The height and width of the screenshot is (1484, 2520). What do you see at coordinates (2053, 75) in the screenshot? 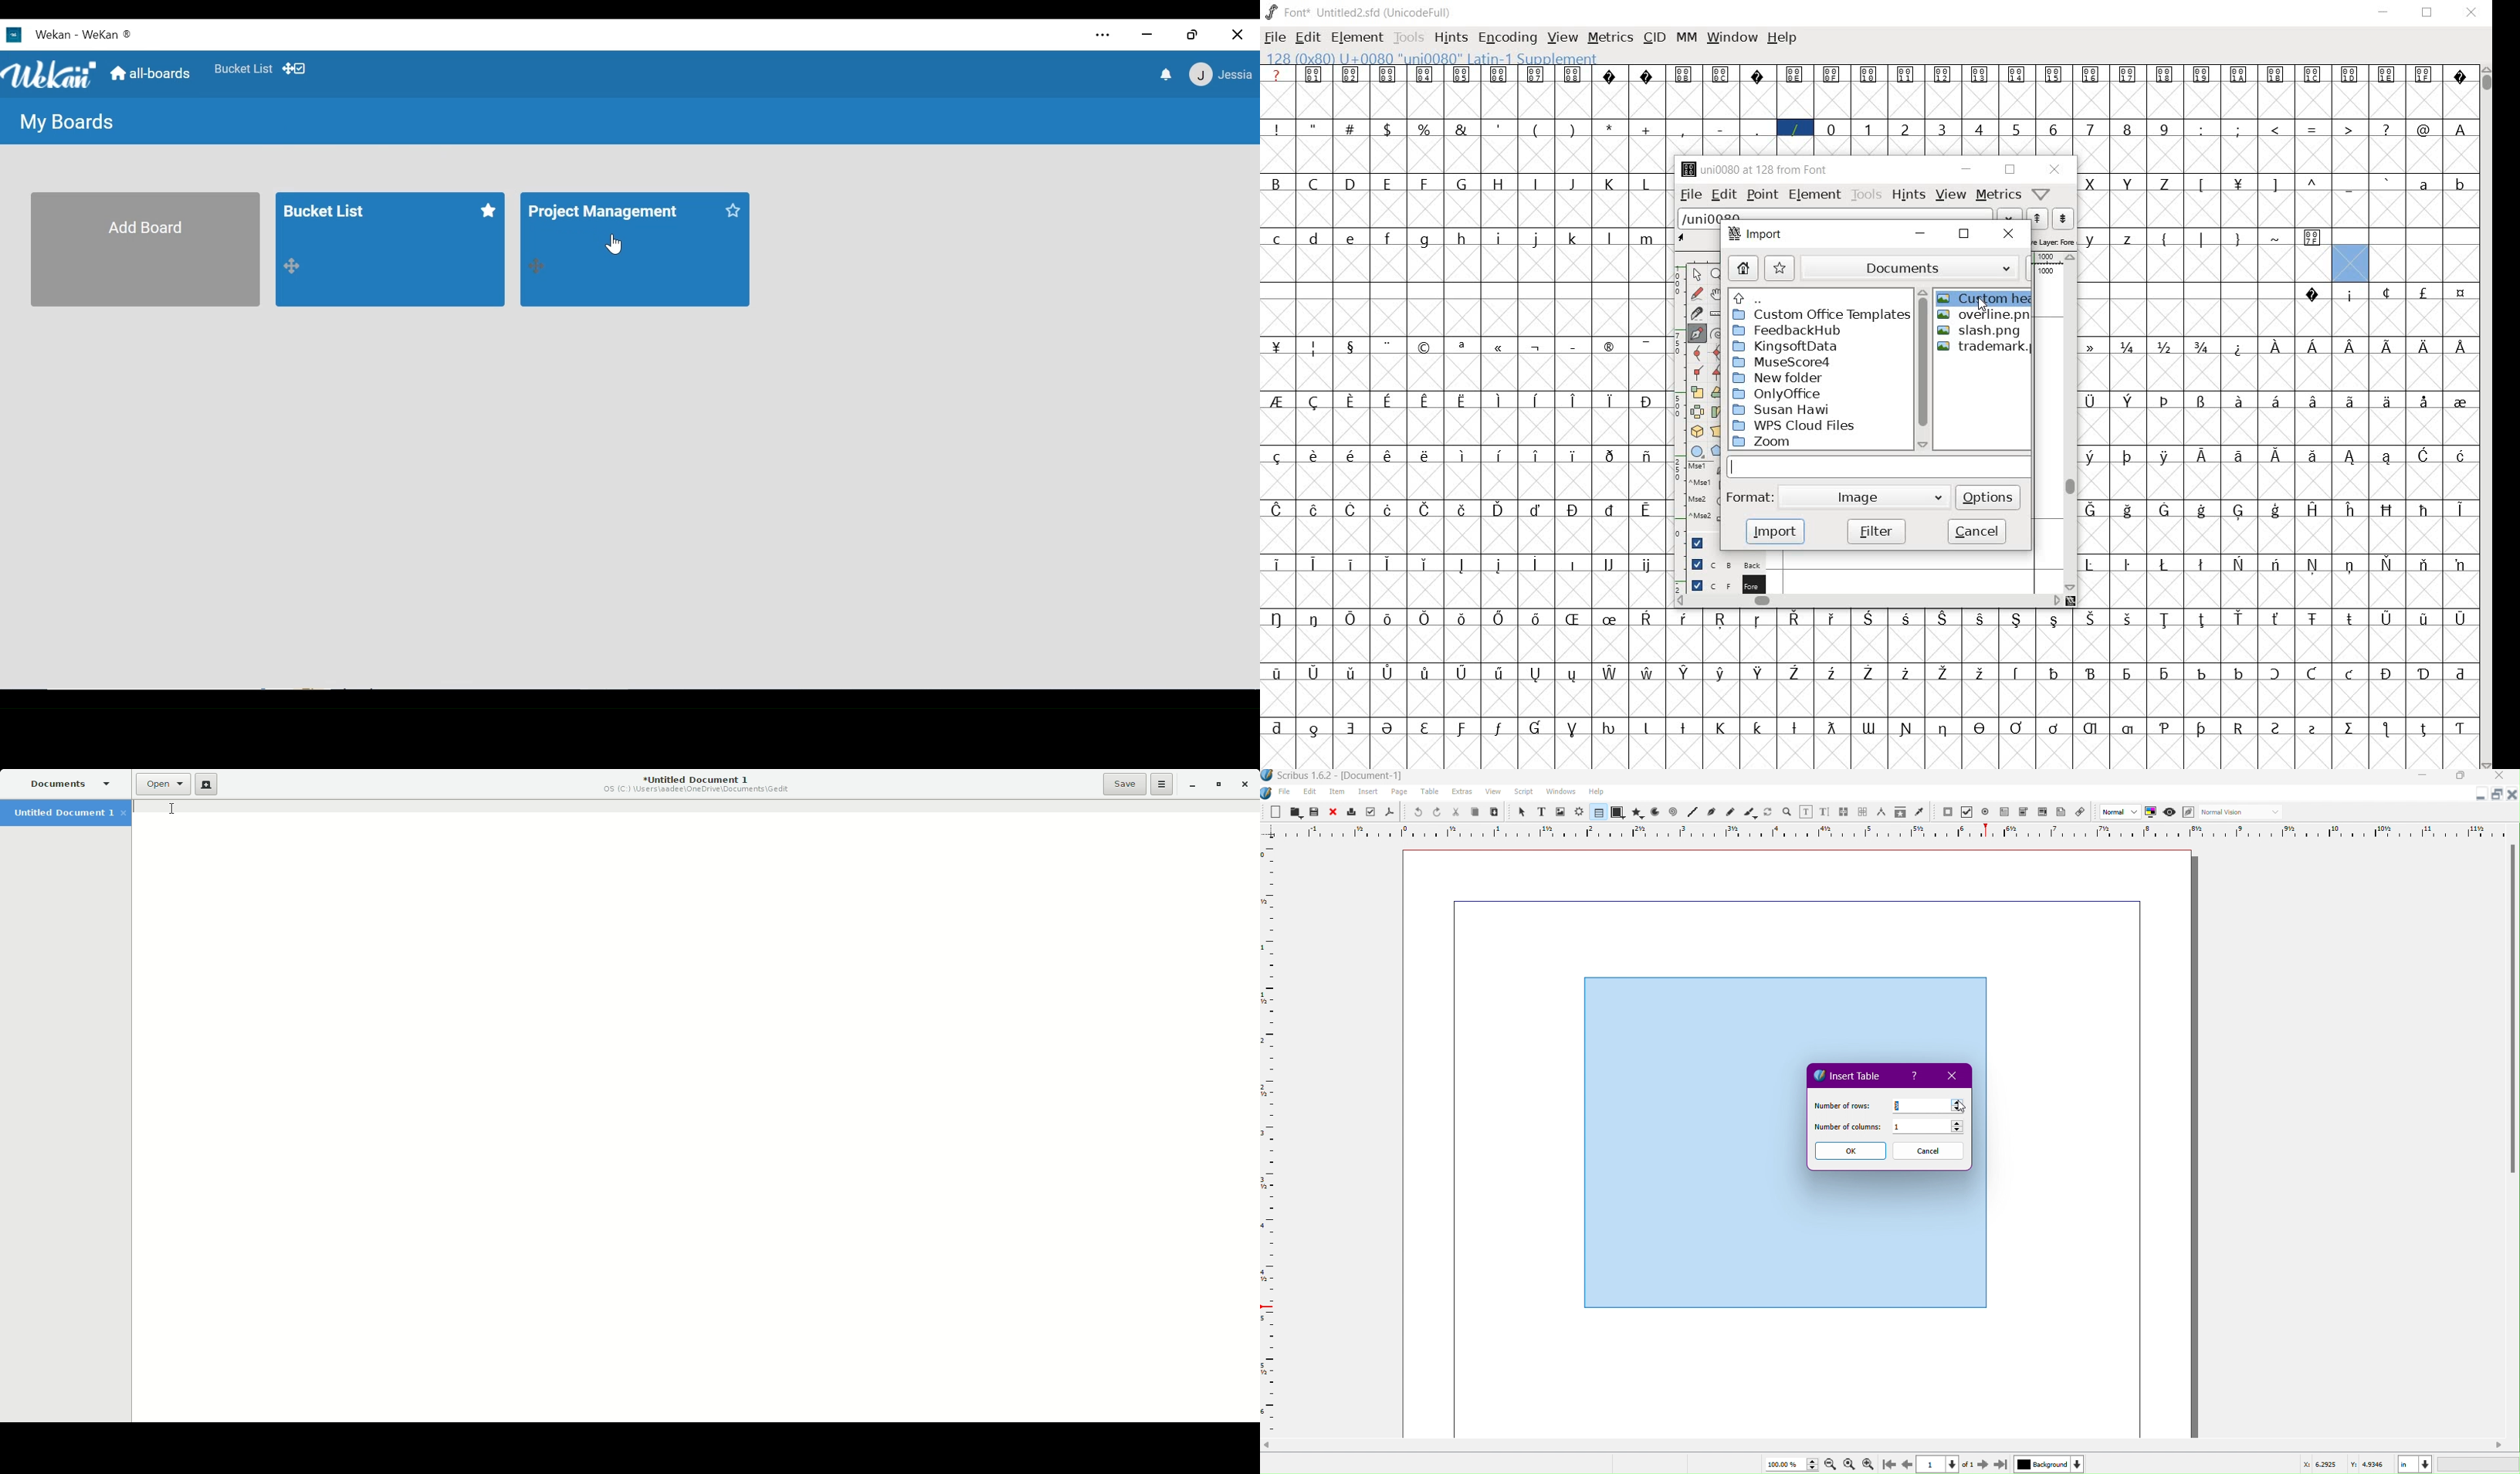
I see `glyph` at bounding box center [2053, 75].